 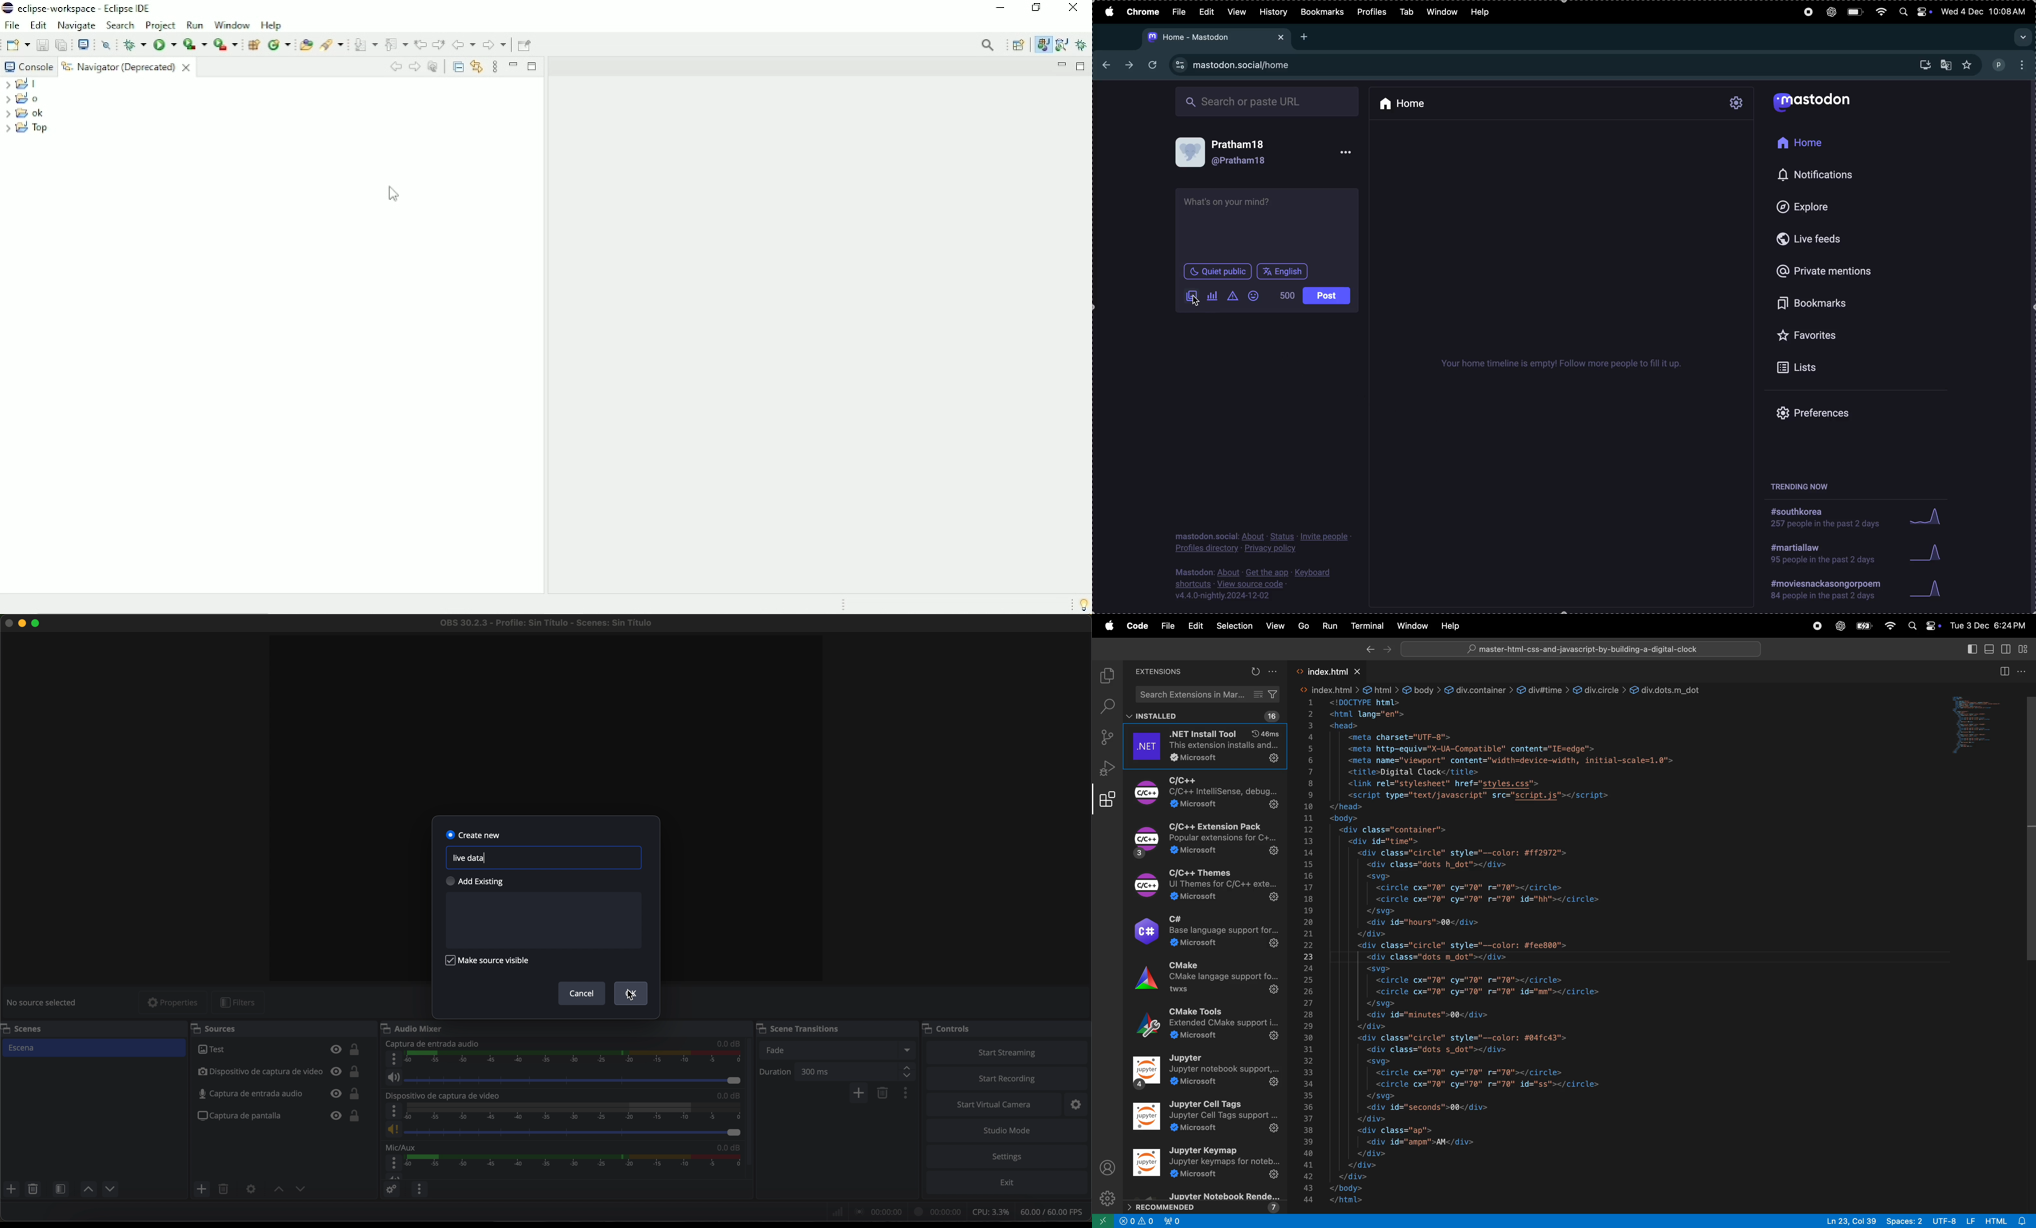 What do you see at coordinates (250, 1190) in the screenshot?
I see `open source properties` at bounding box center [250, 1190].